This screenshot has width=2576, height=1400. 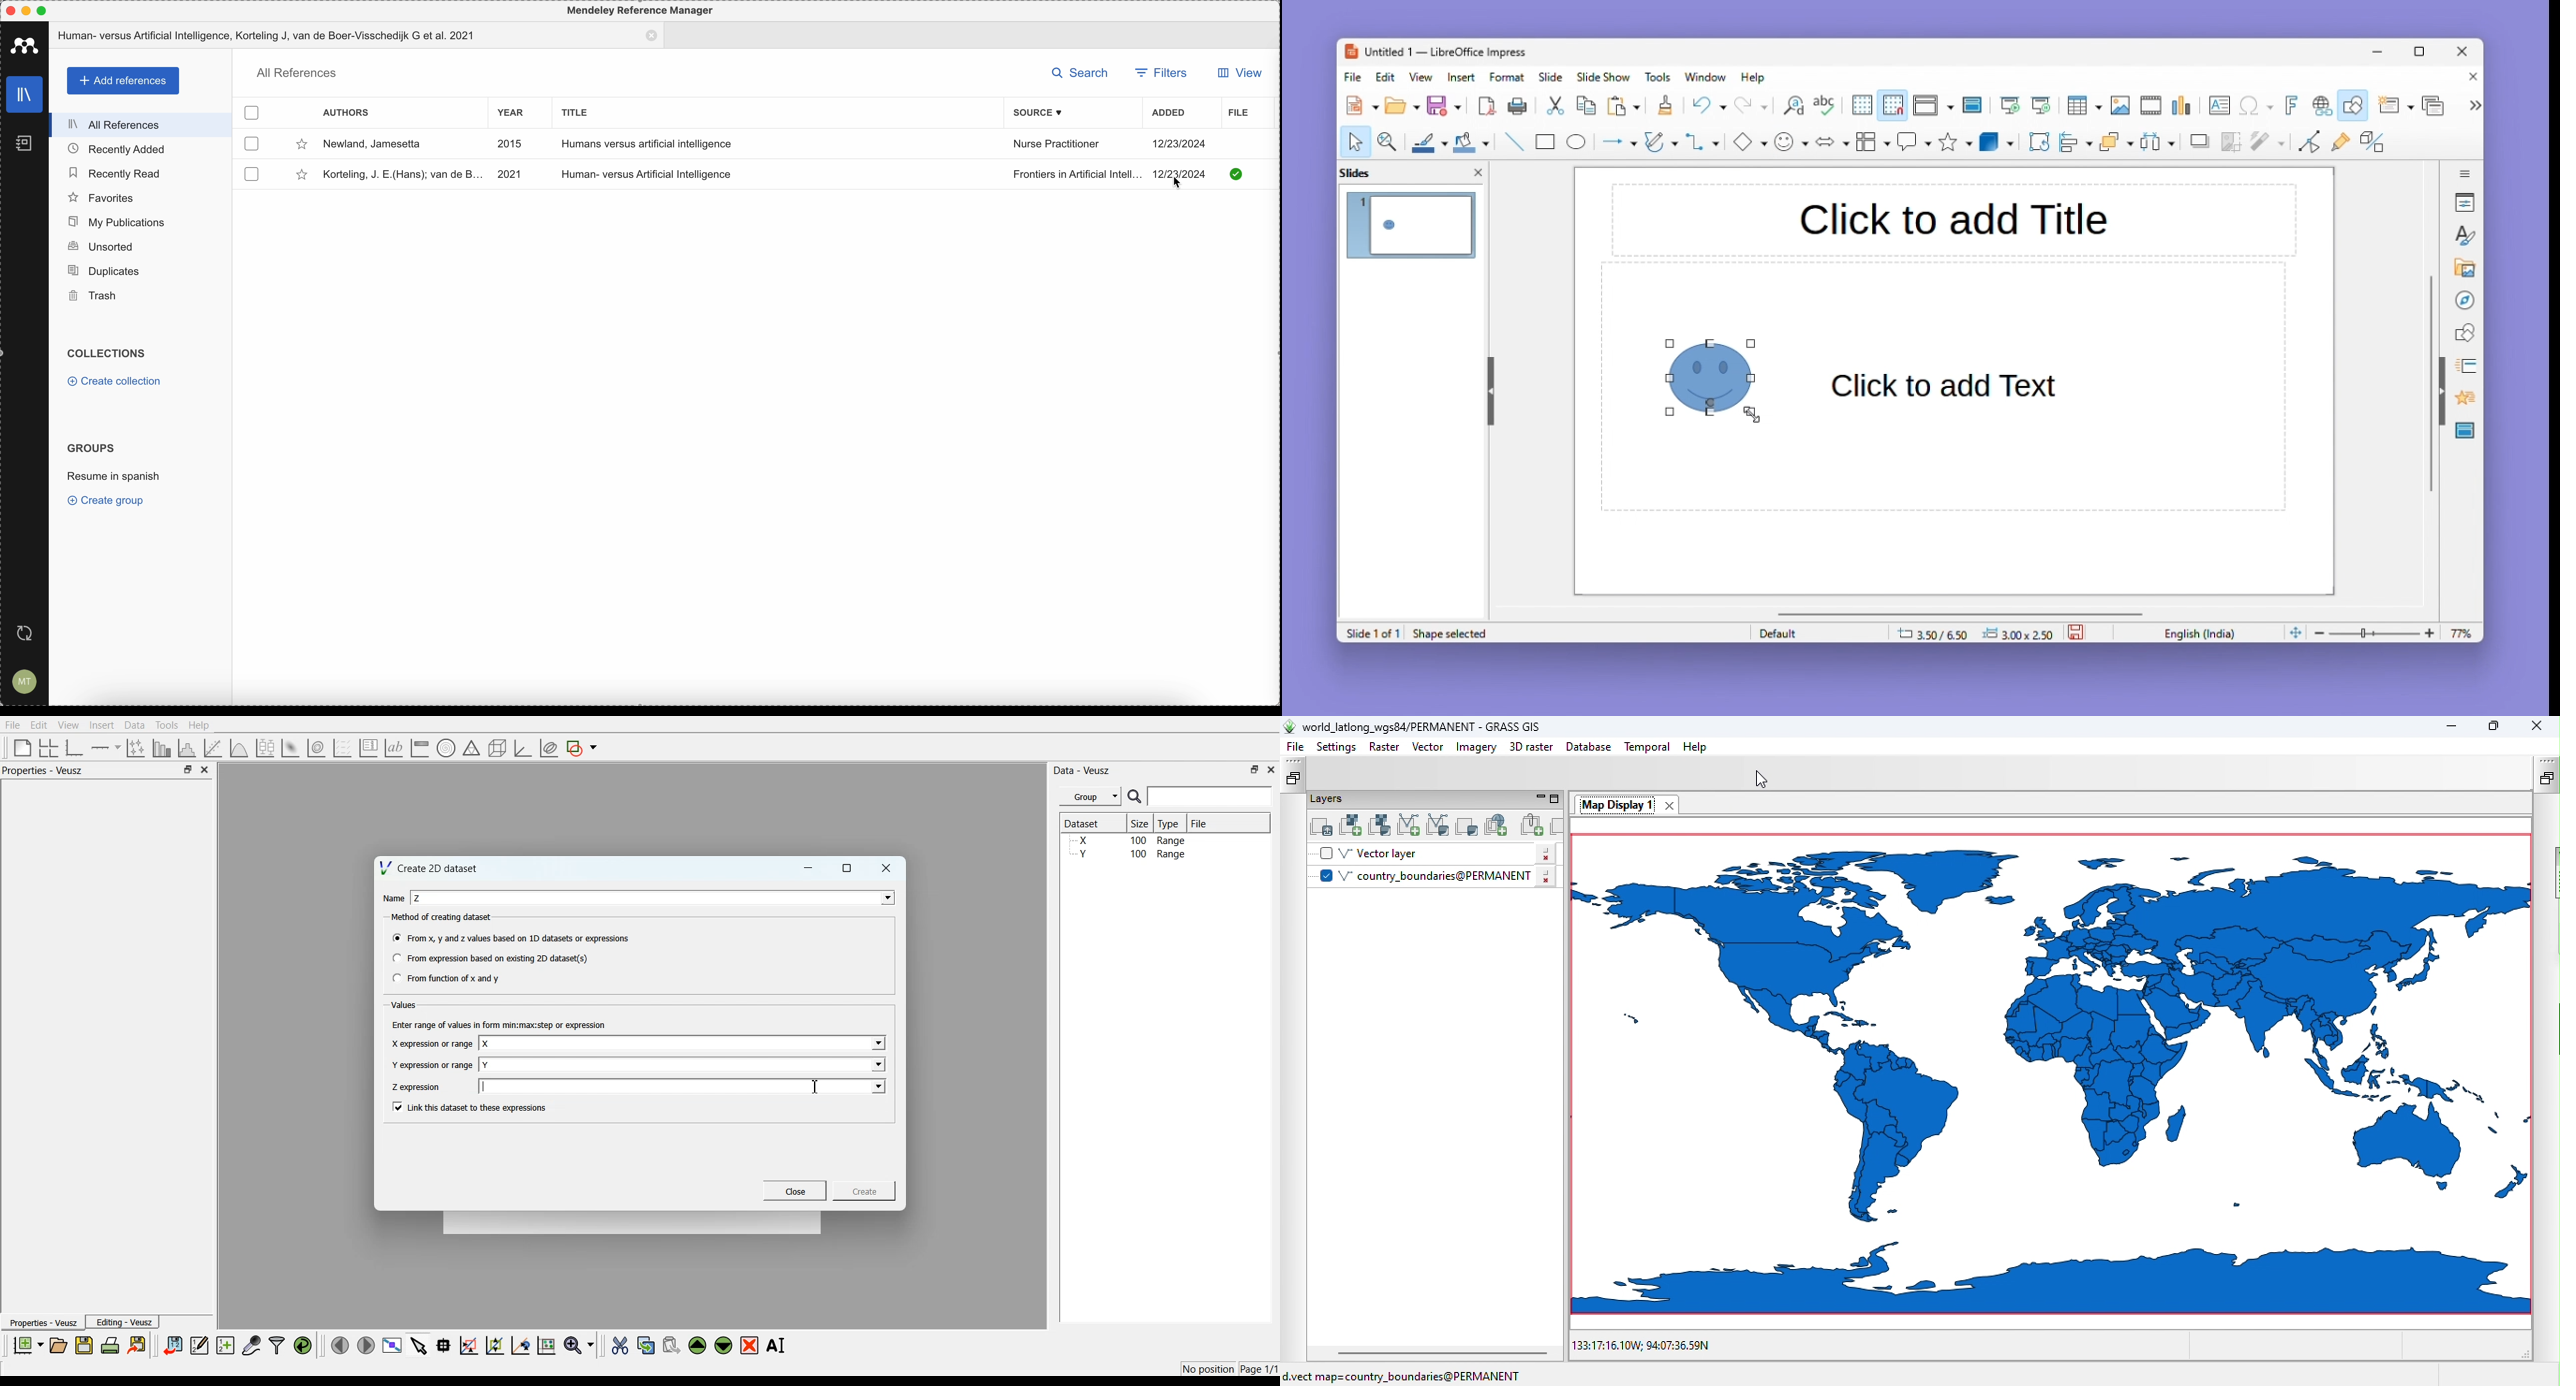 What do you see at coordinates (1354, 78) in the screenshot?
I see `File` at bounding box center [1354, 78].